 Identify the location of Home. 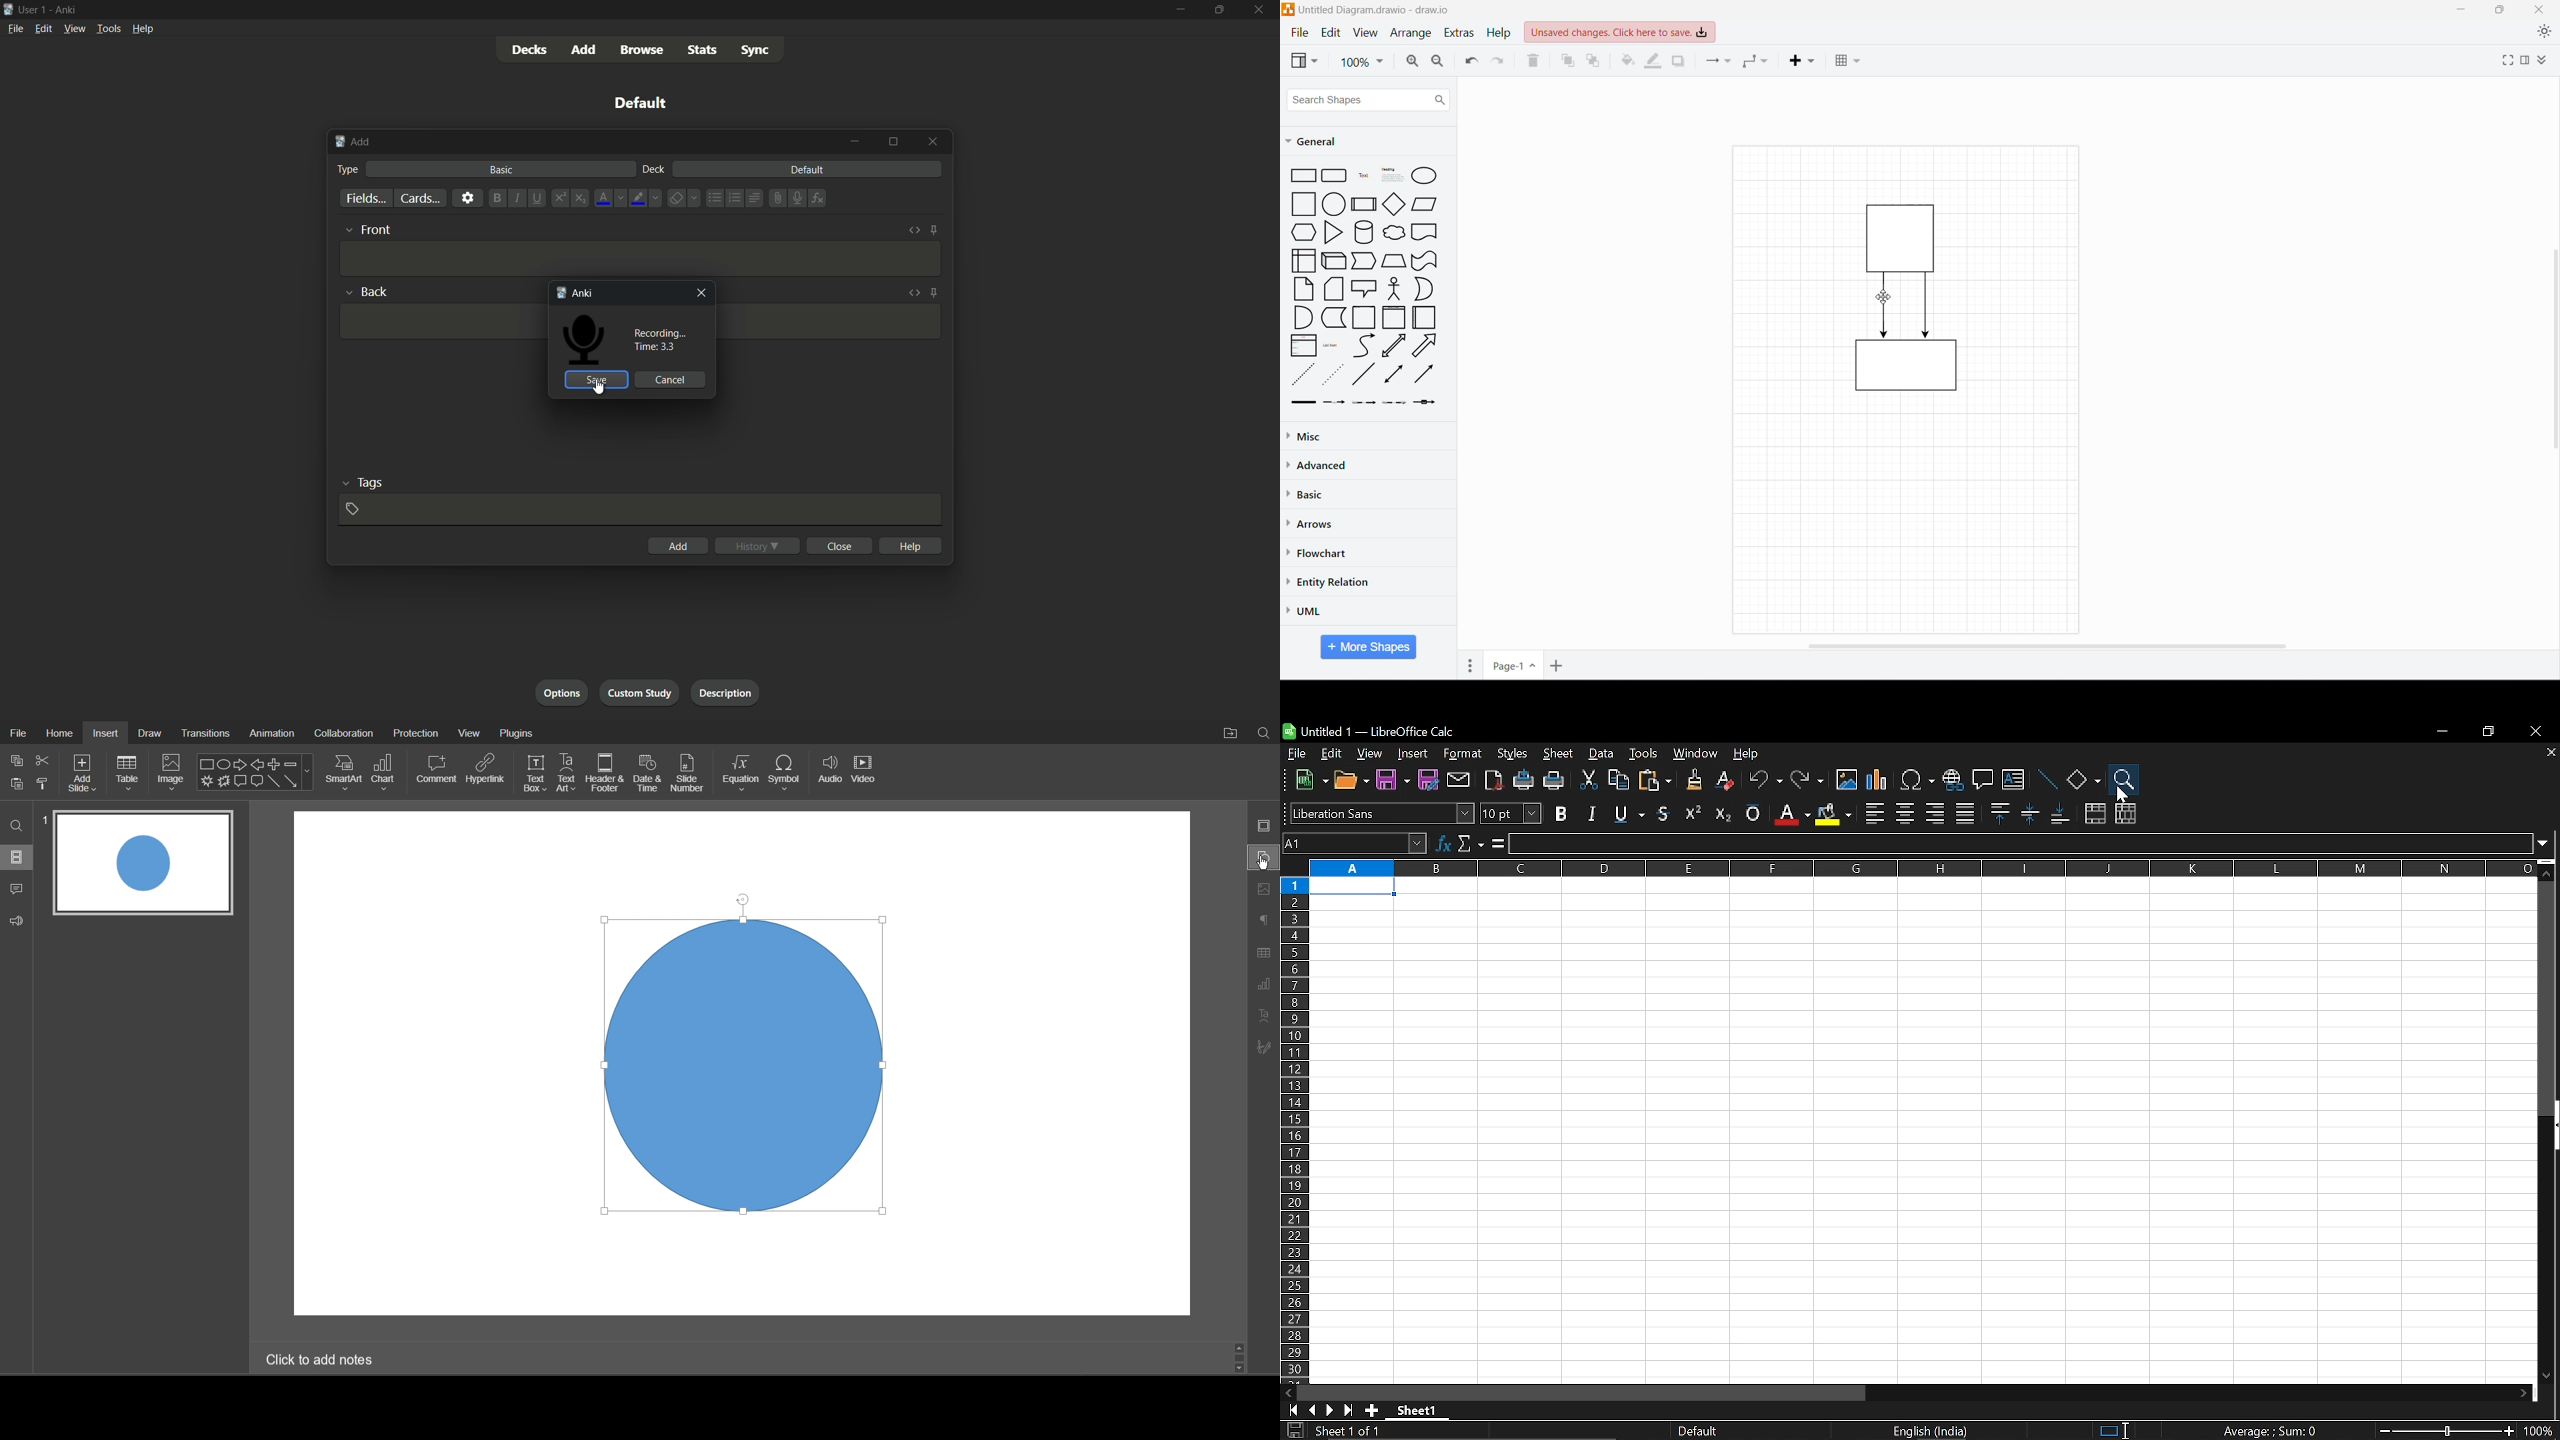
(59, 732).